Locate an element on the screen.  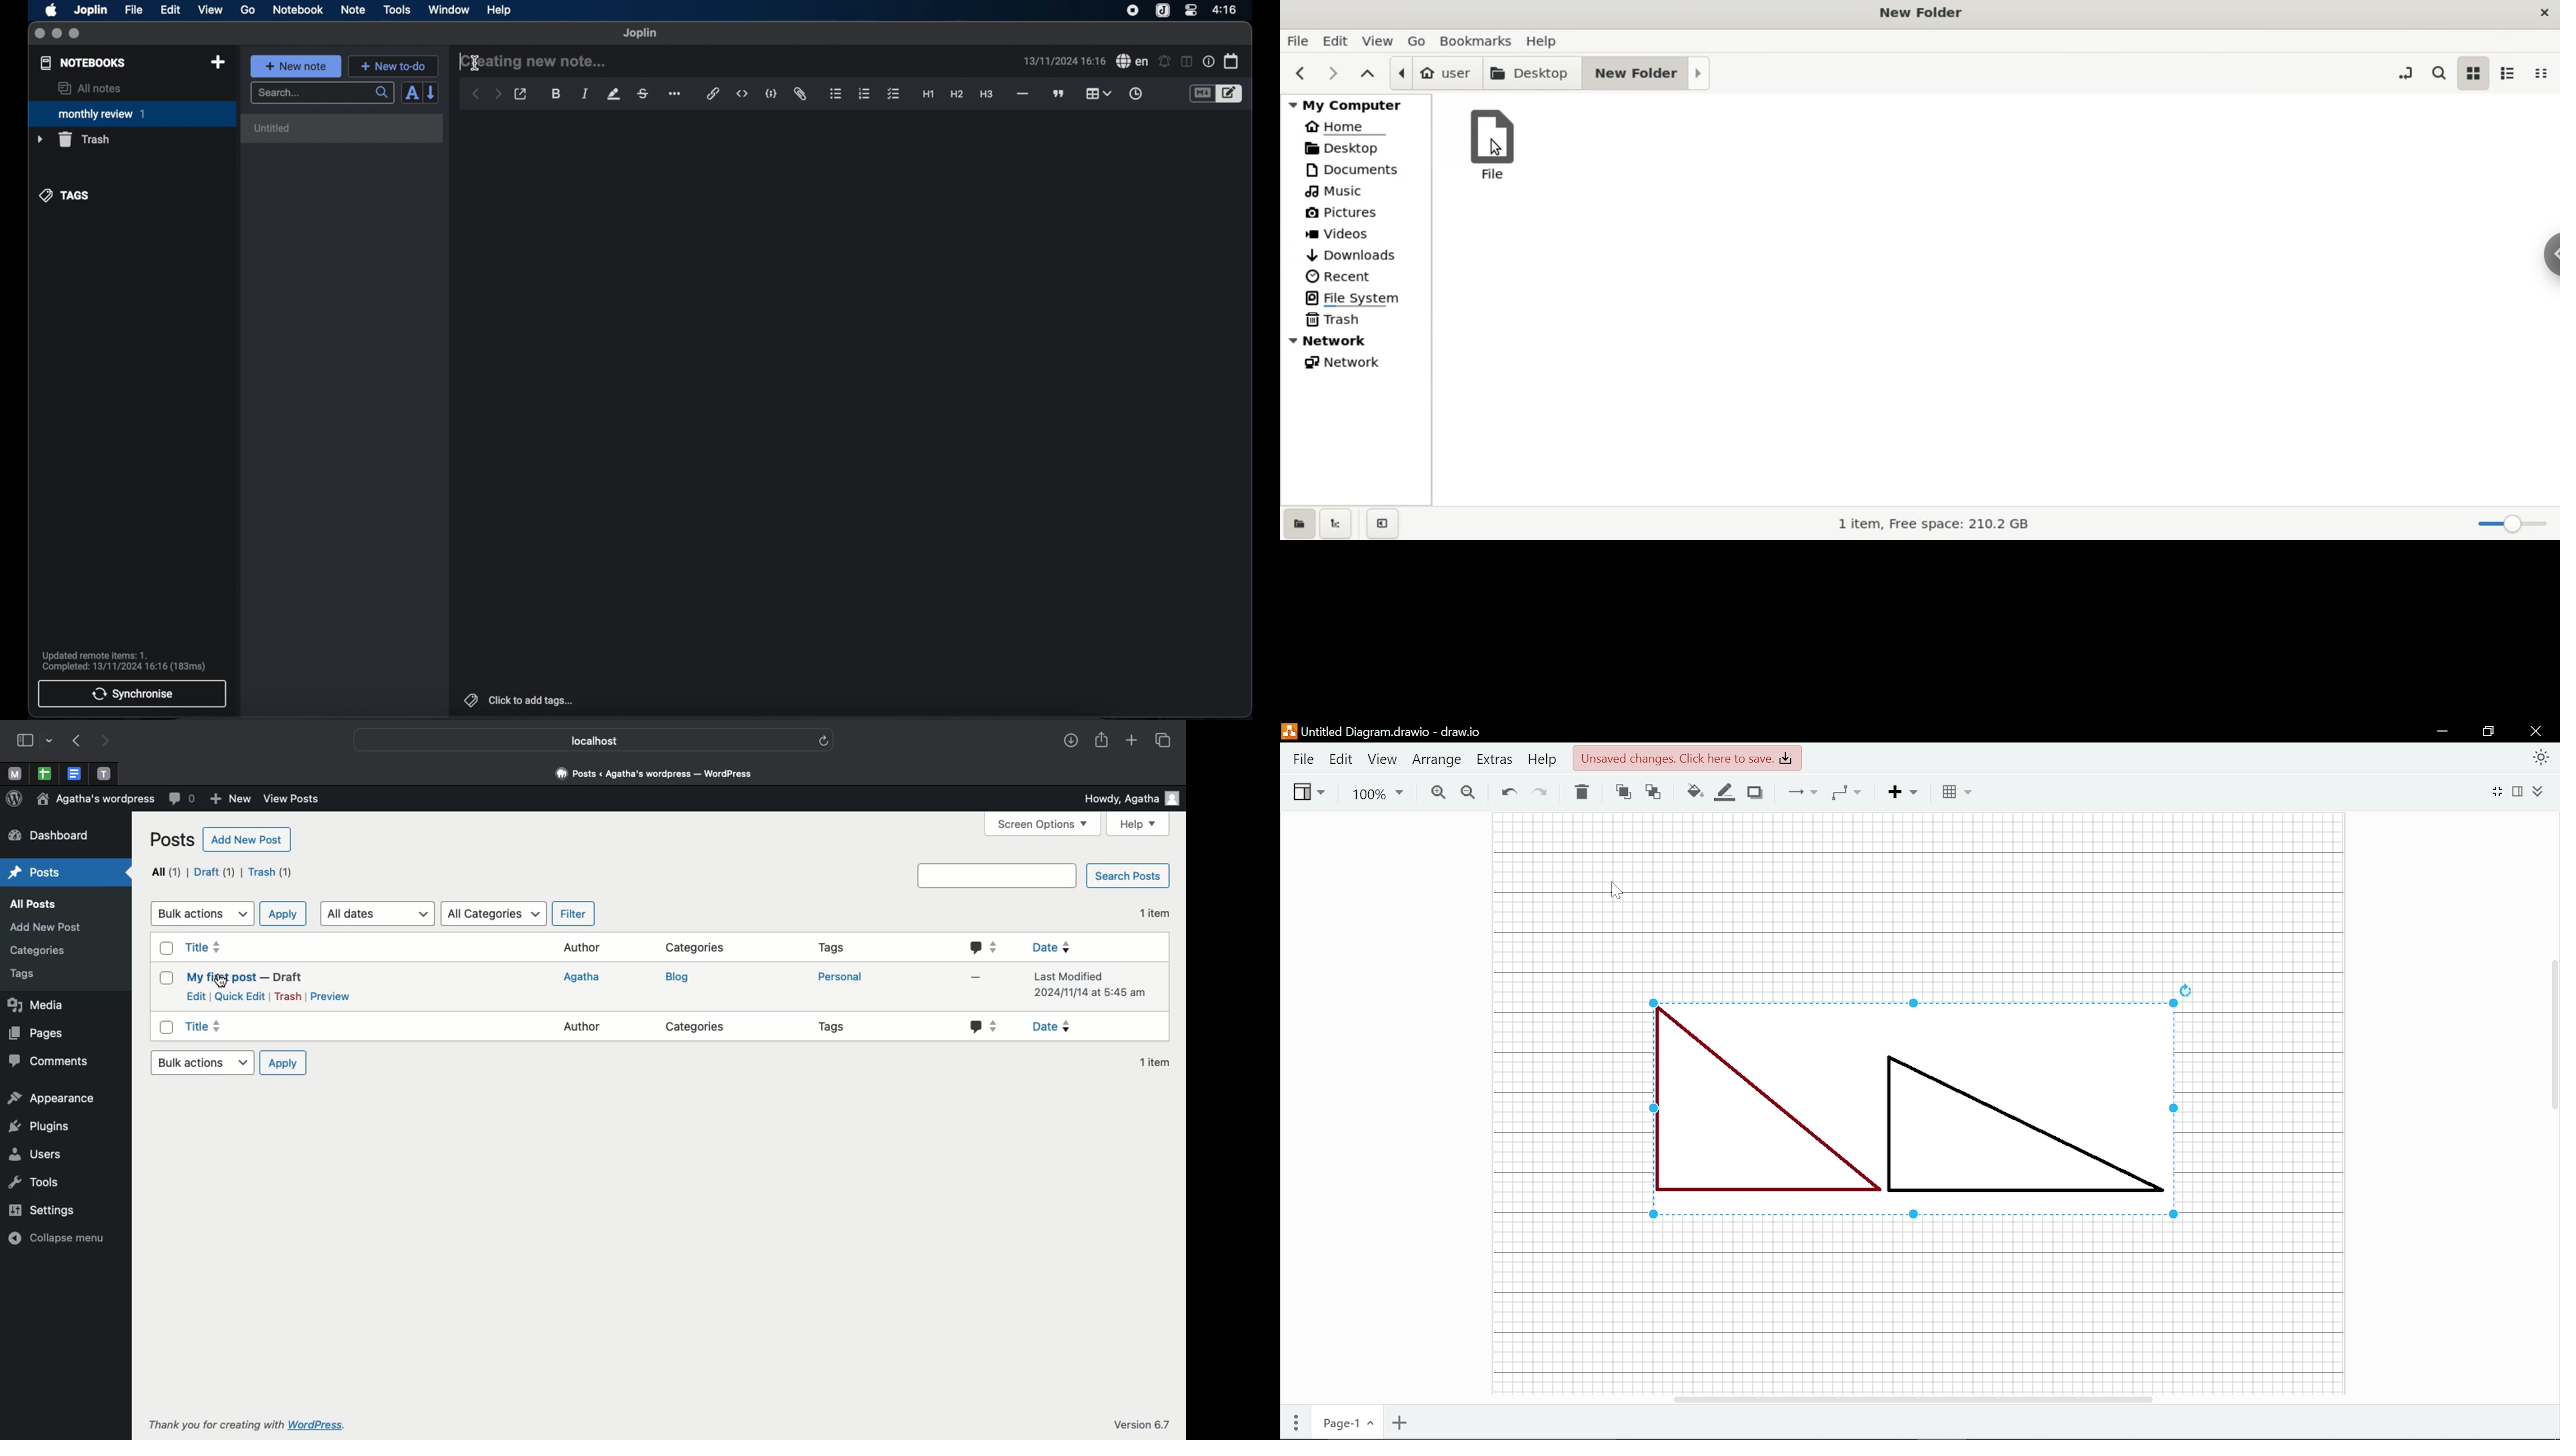
Shadow is located at coordinates (1754, 792).